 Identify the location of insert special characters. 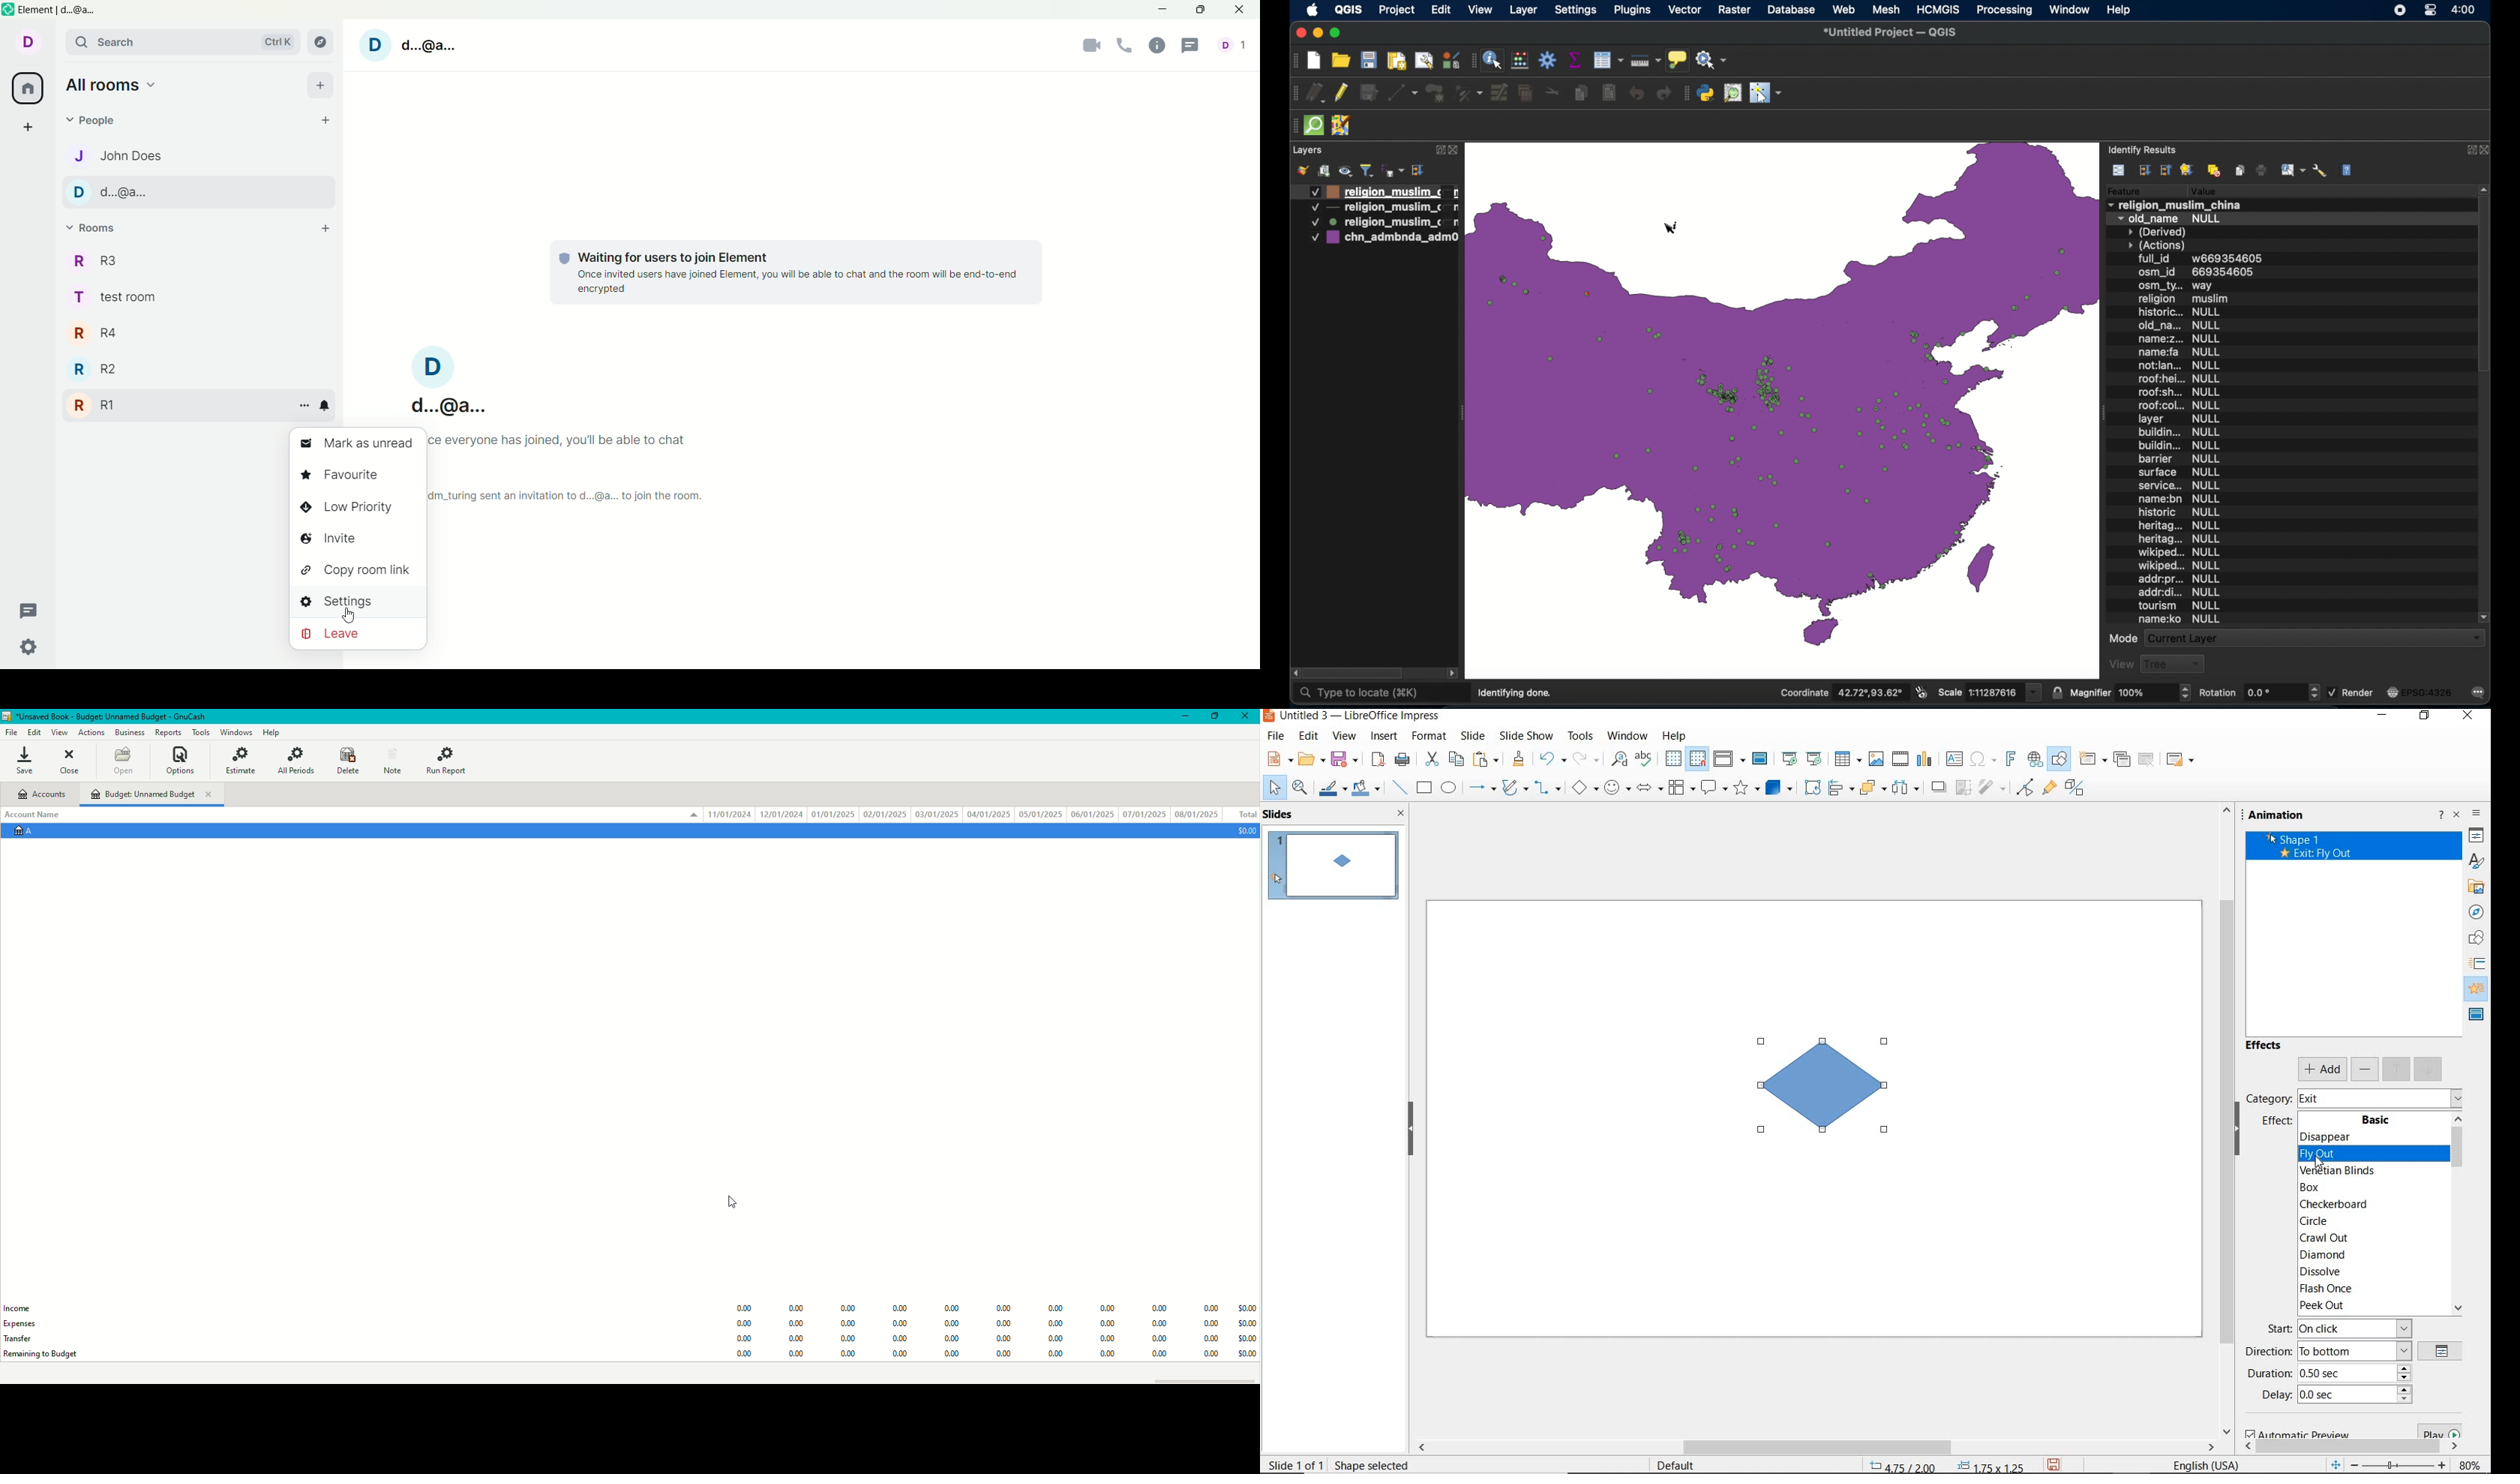
(1982, 759).